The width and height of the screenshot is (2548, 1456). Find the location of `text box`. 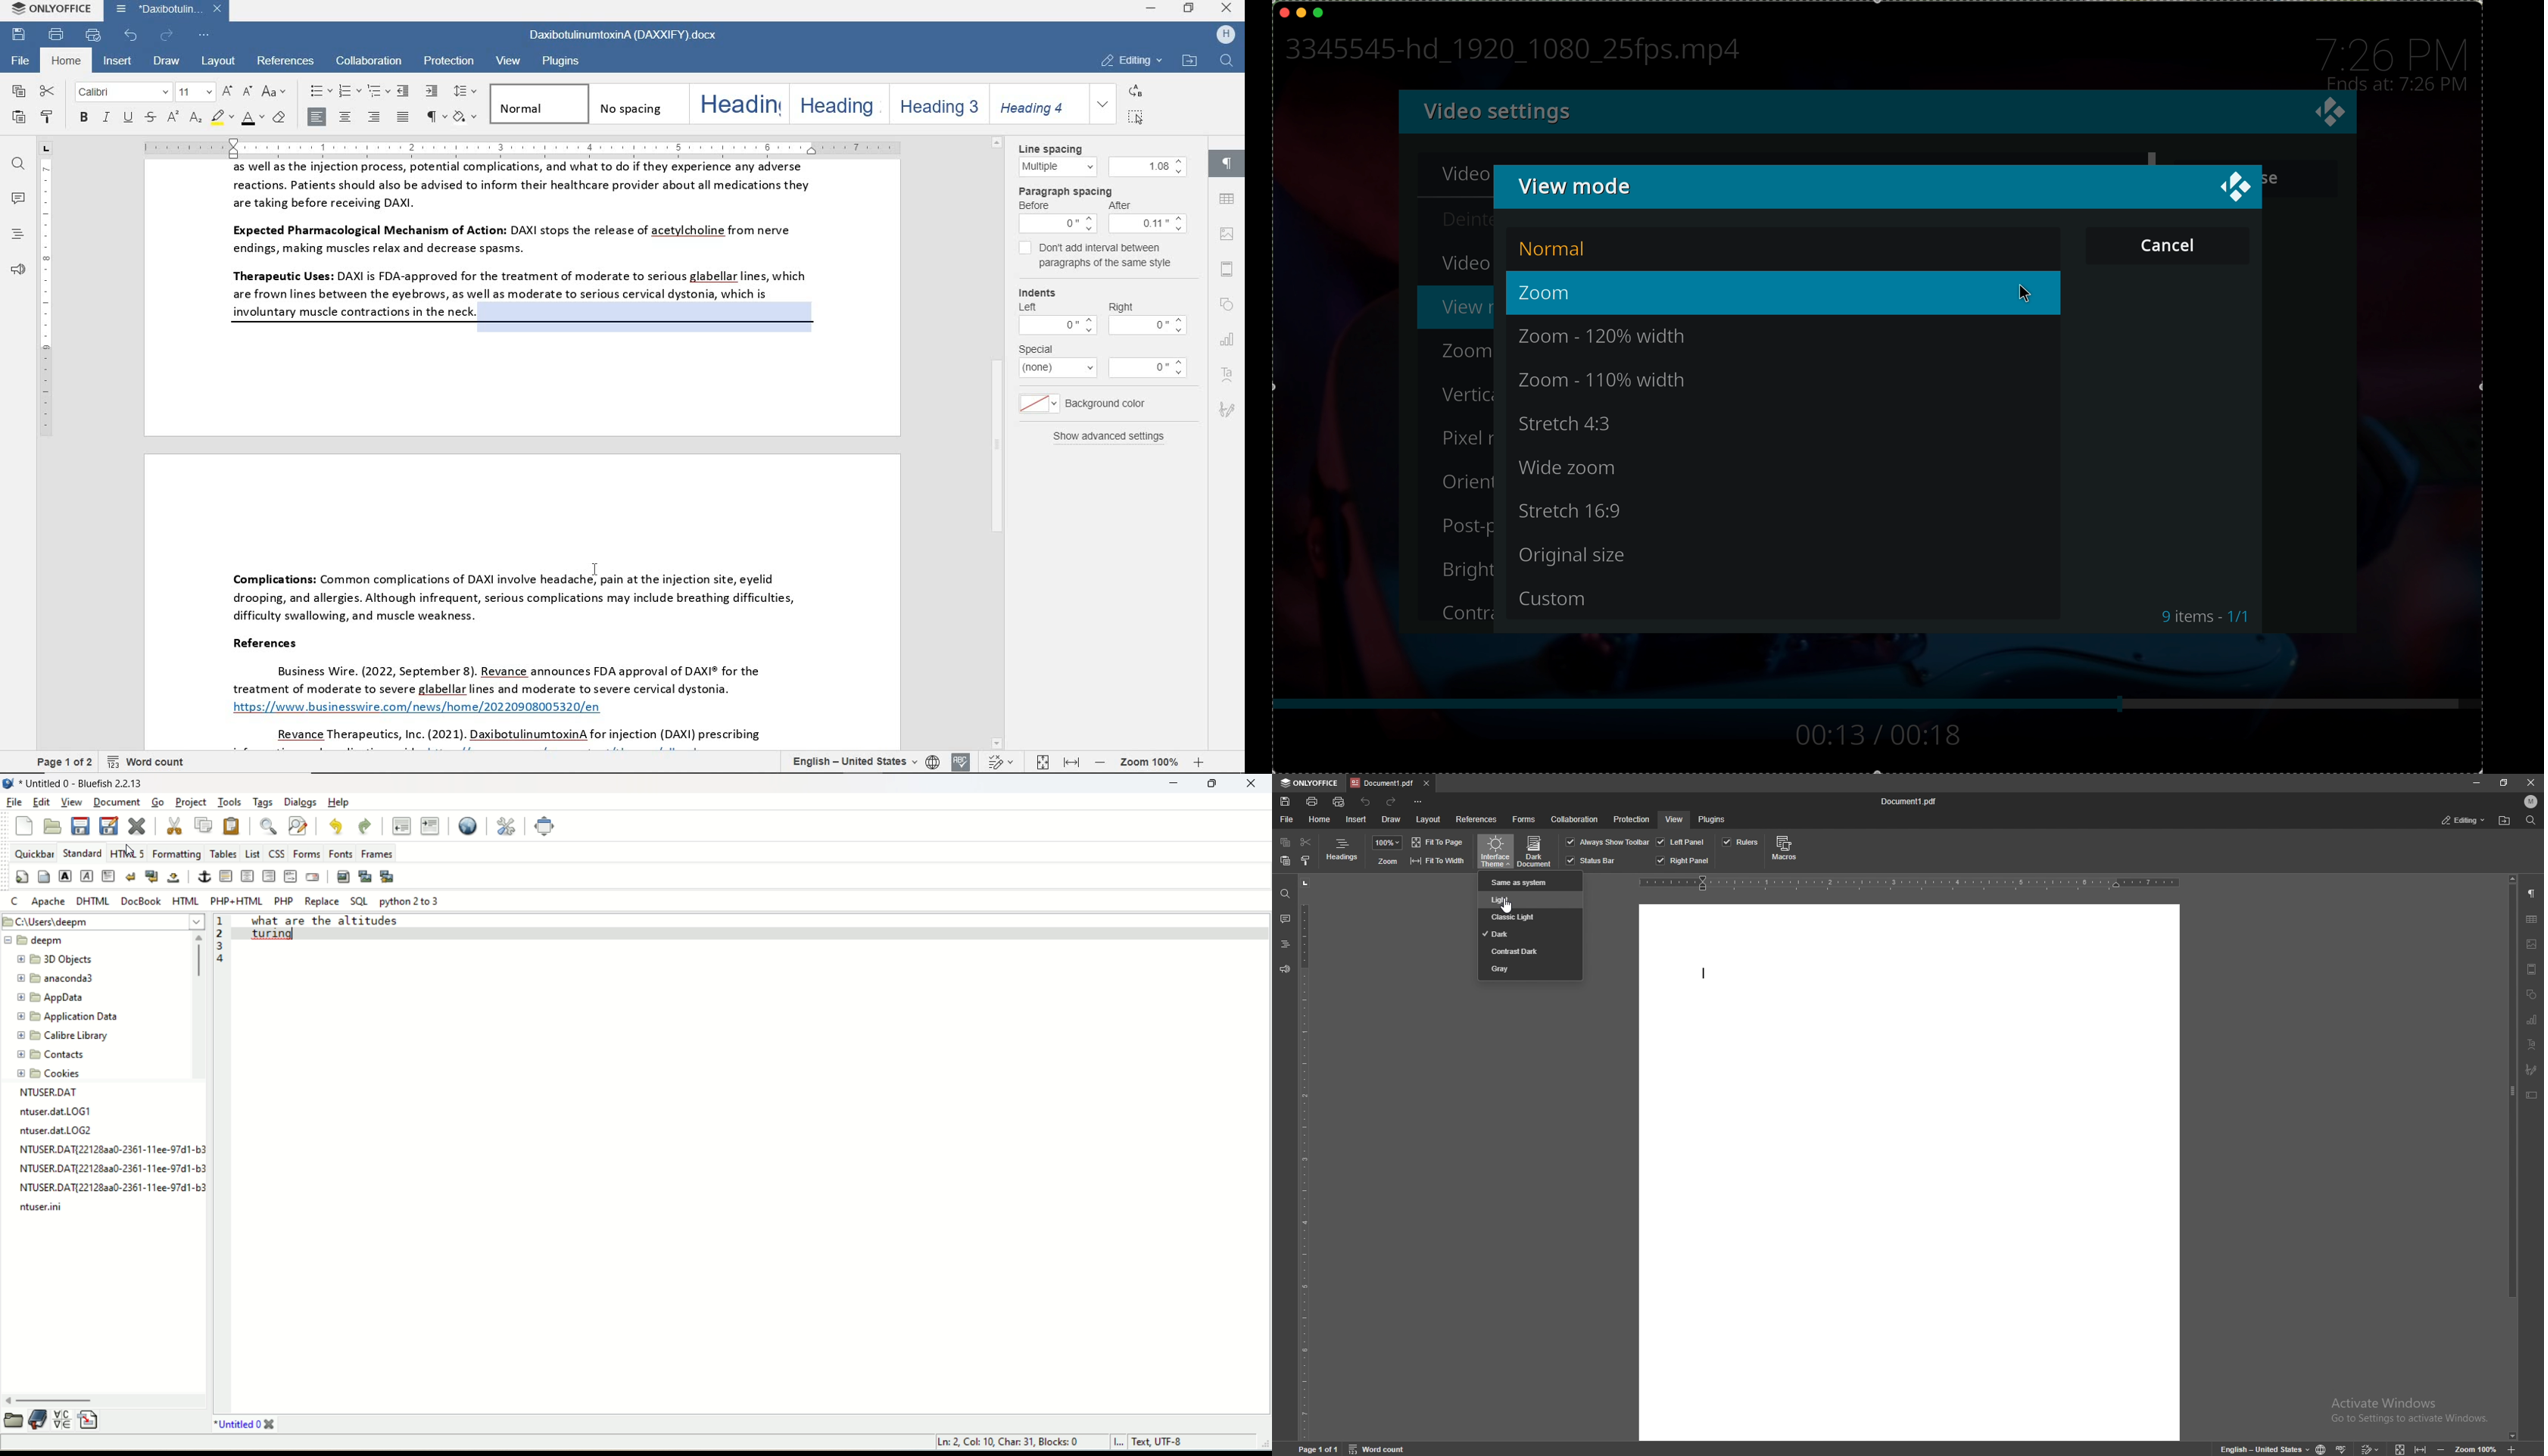

text box is located at coordinates (2532, 1096).